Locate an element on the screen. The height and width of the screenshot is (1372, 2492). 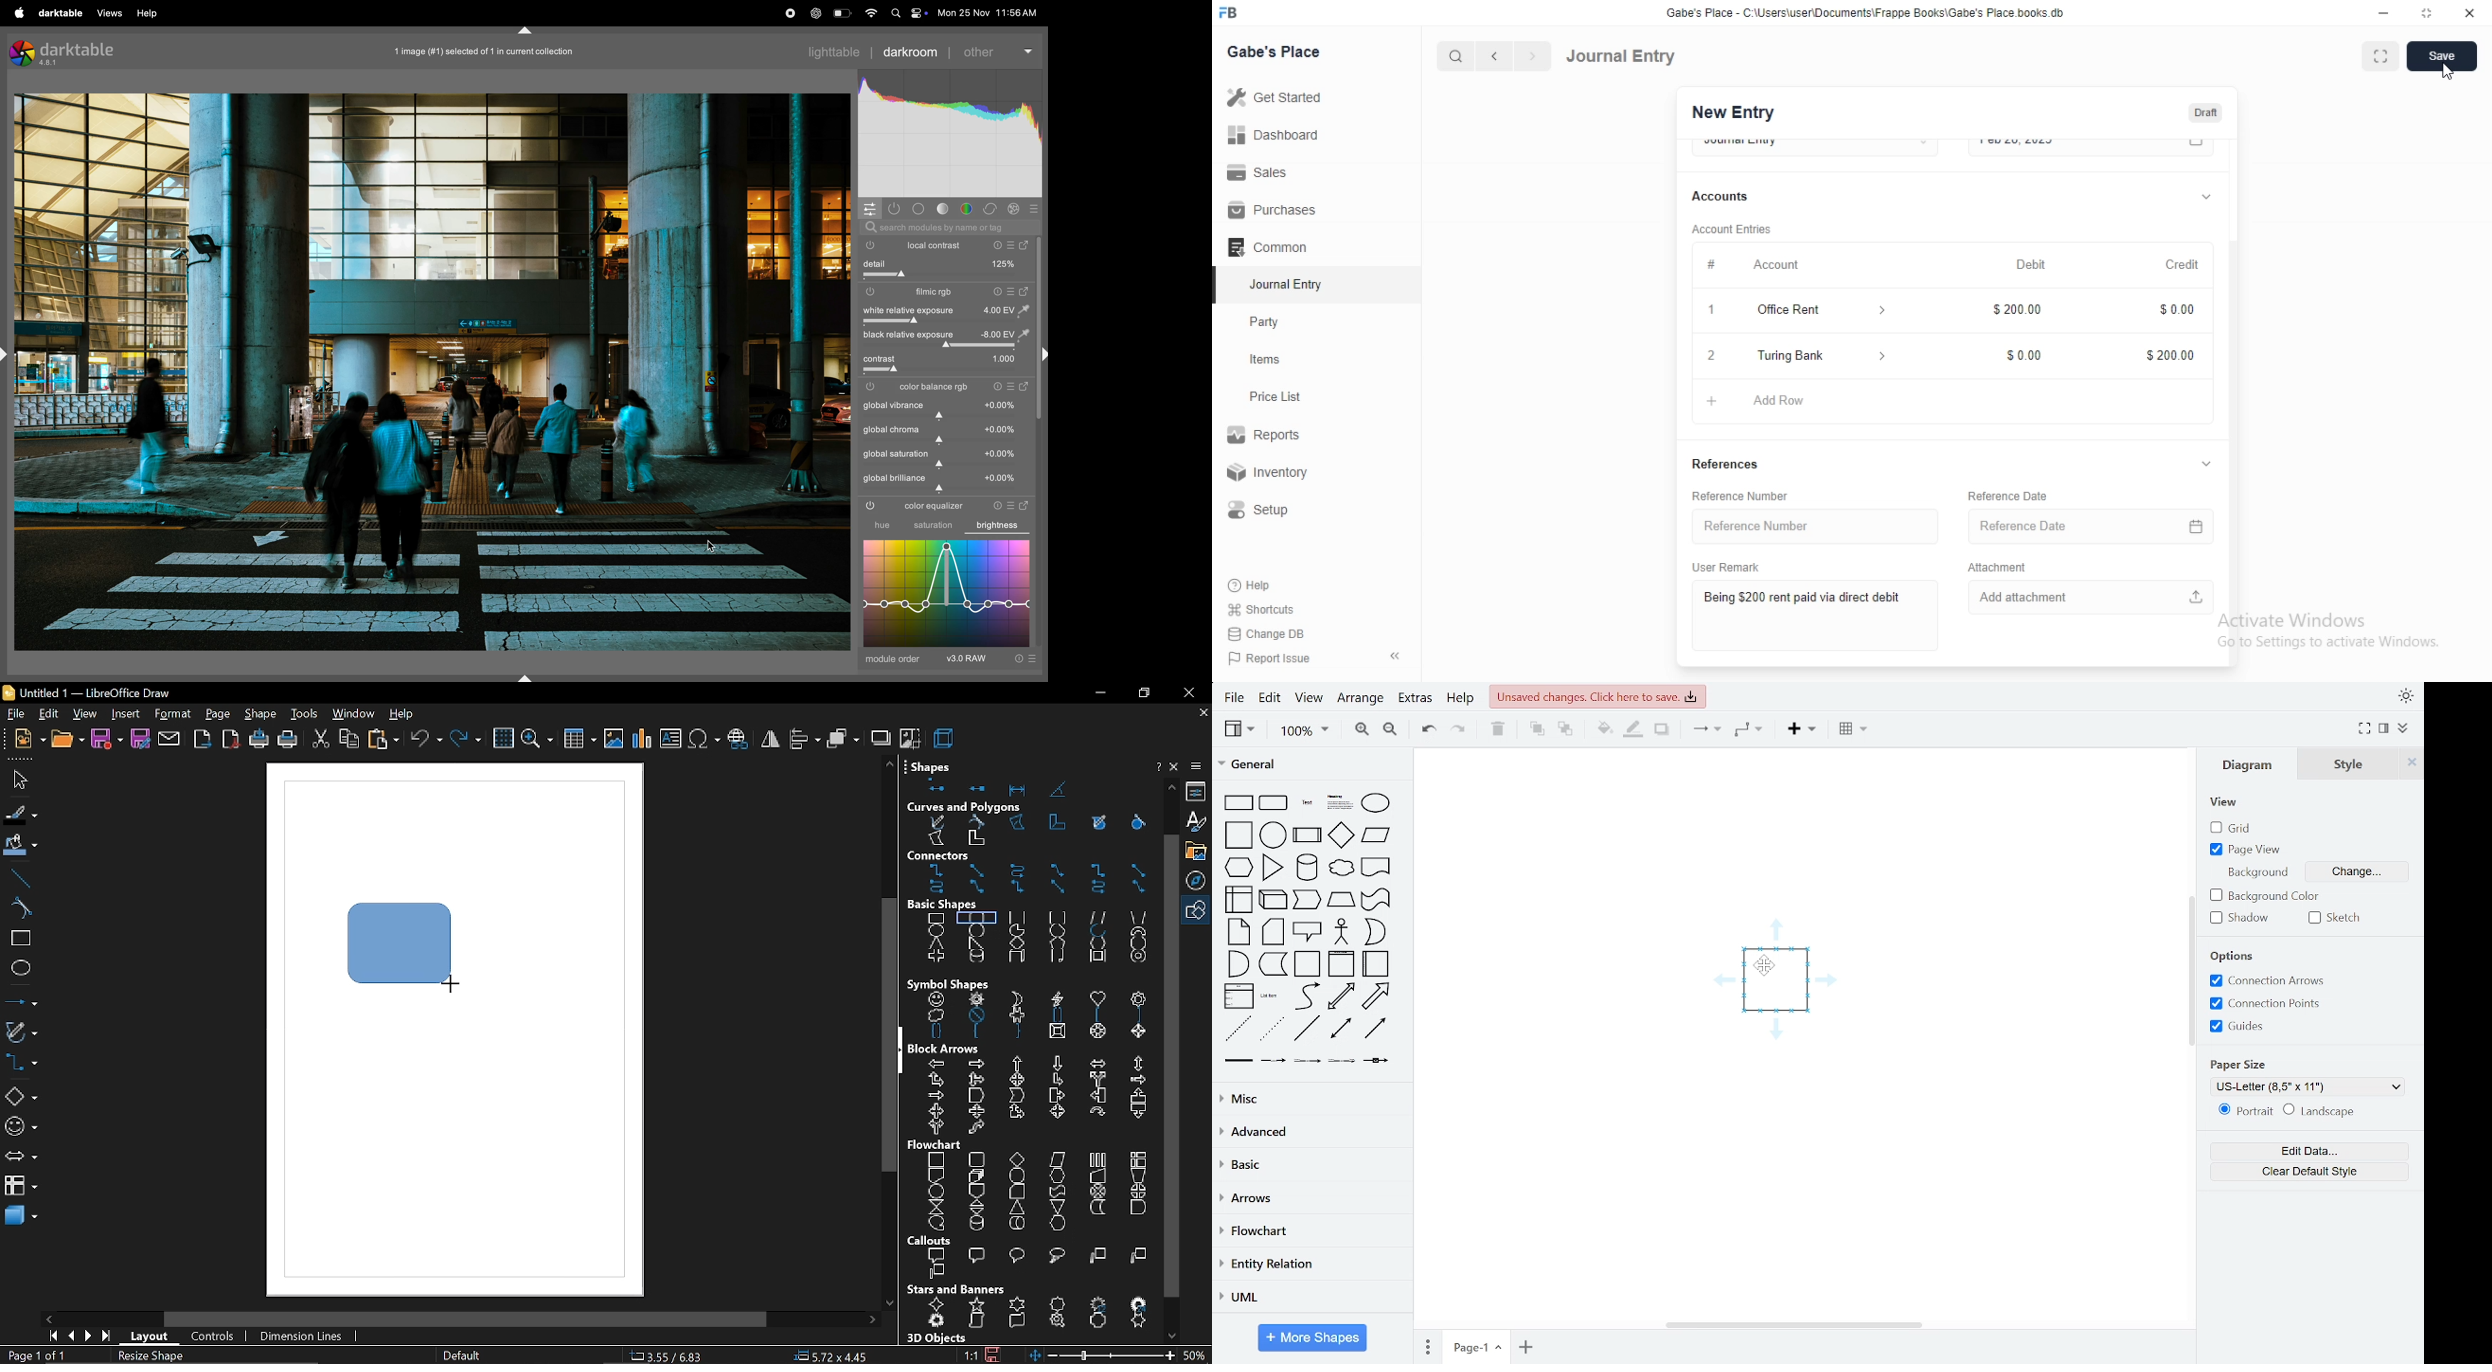
general shapes is located at coordinates (1375, 899).